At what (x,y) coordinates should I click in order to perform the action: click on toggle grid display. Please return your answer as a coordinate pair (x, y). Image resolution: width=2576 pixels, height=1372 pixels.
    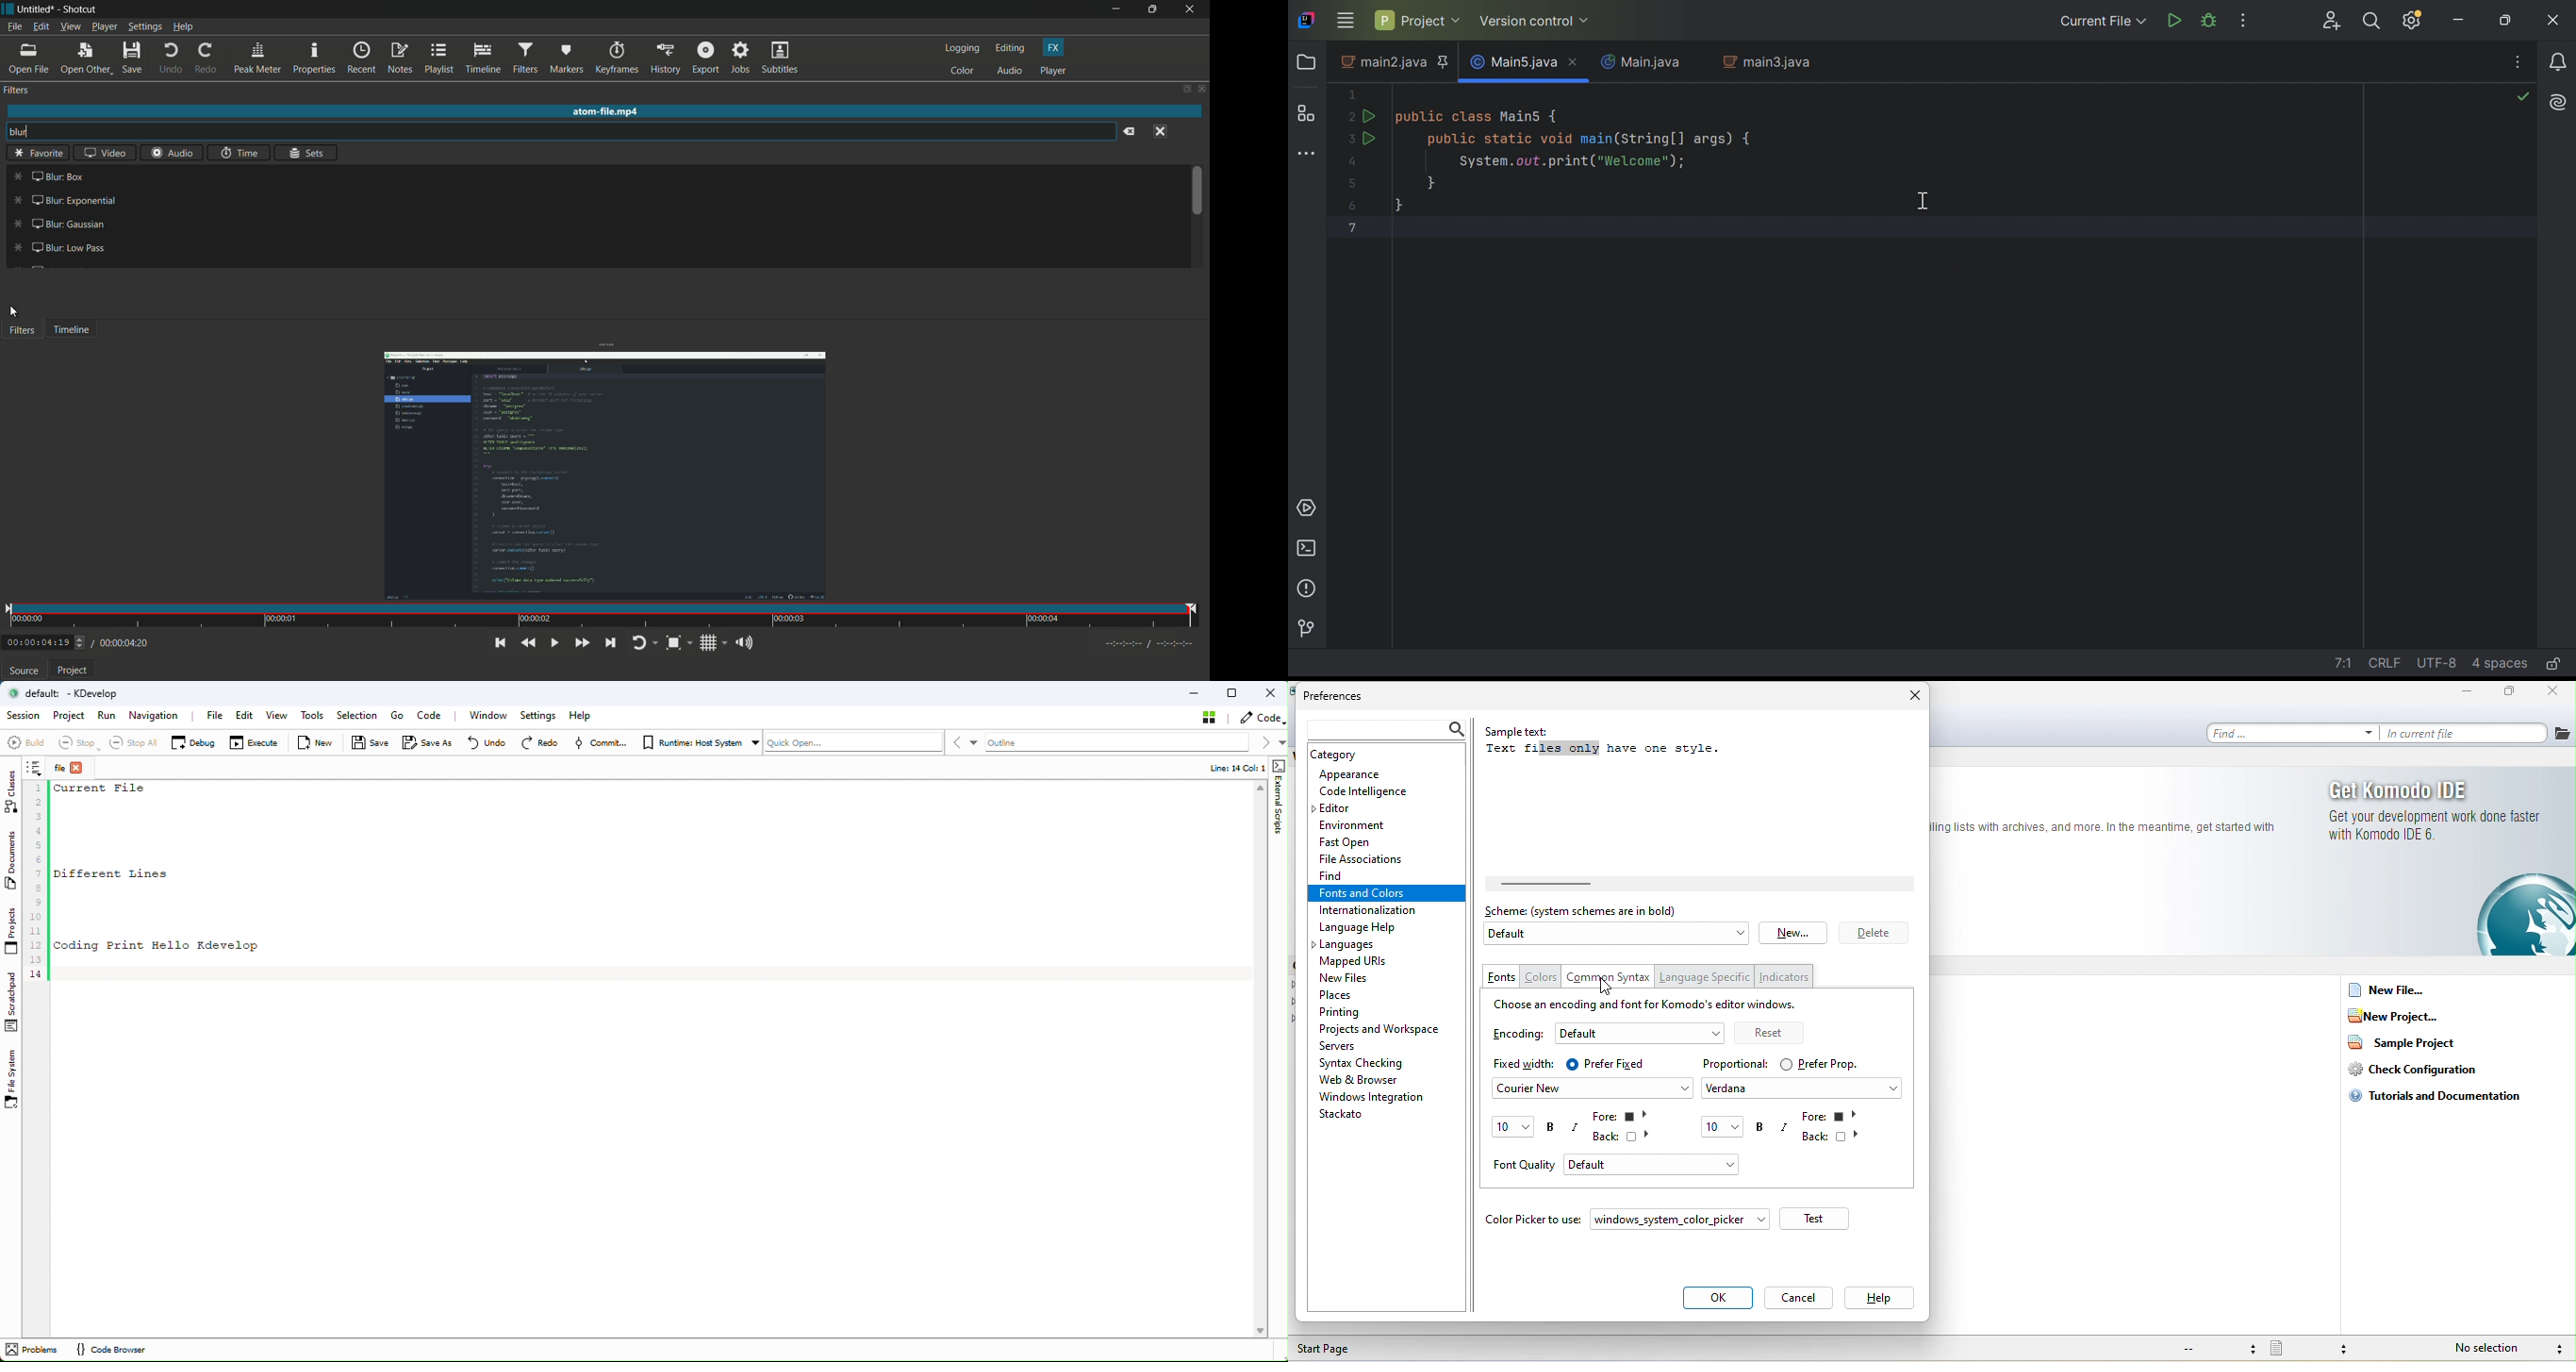
    Looking at the image, I should click on (714, 644).